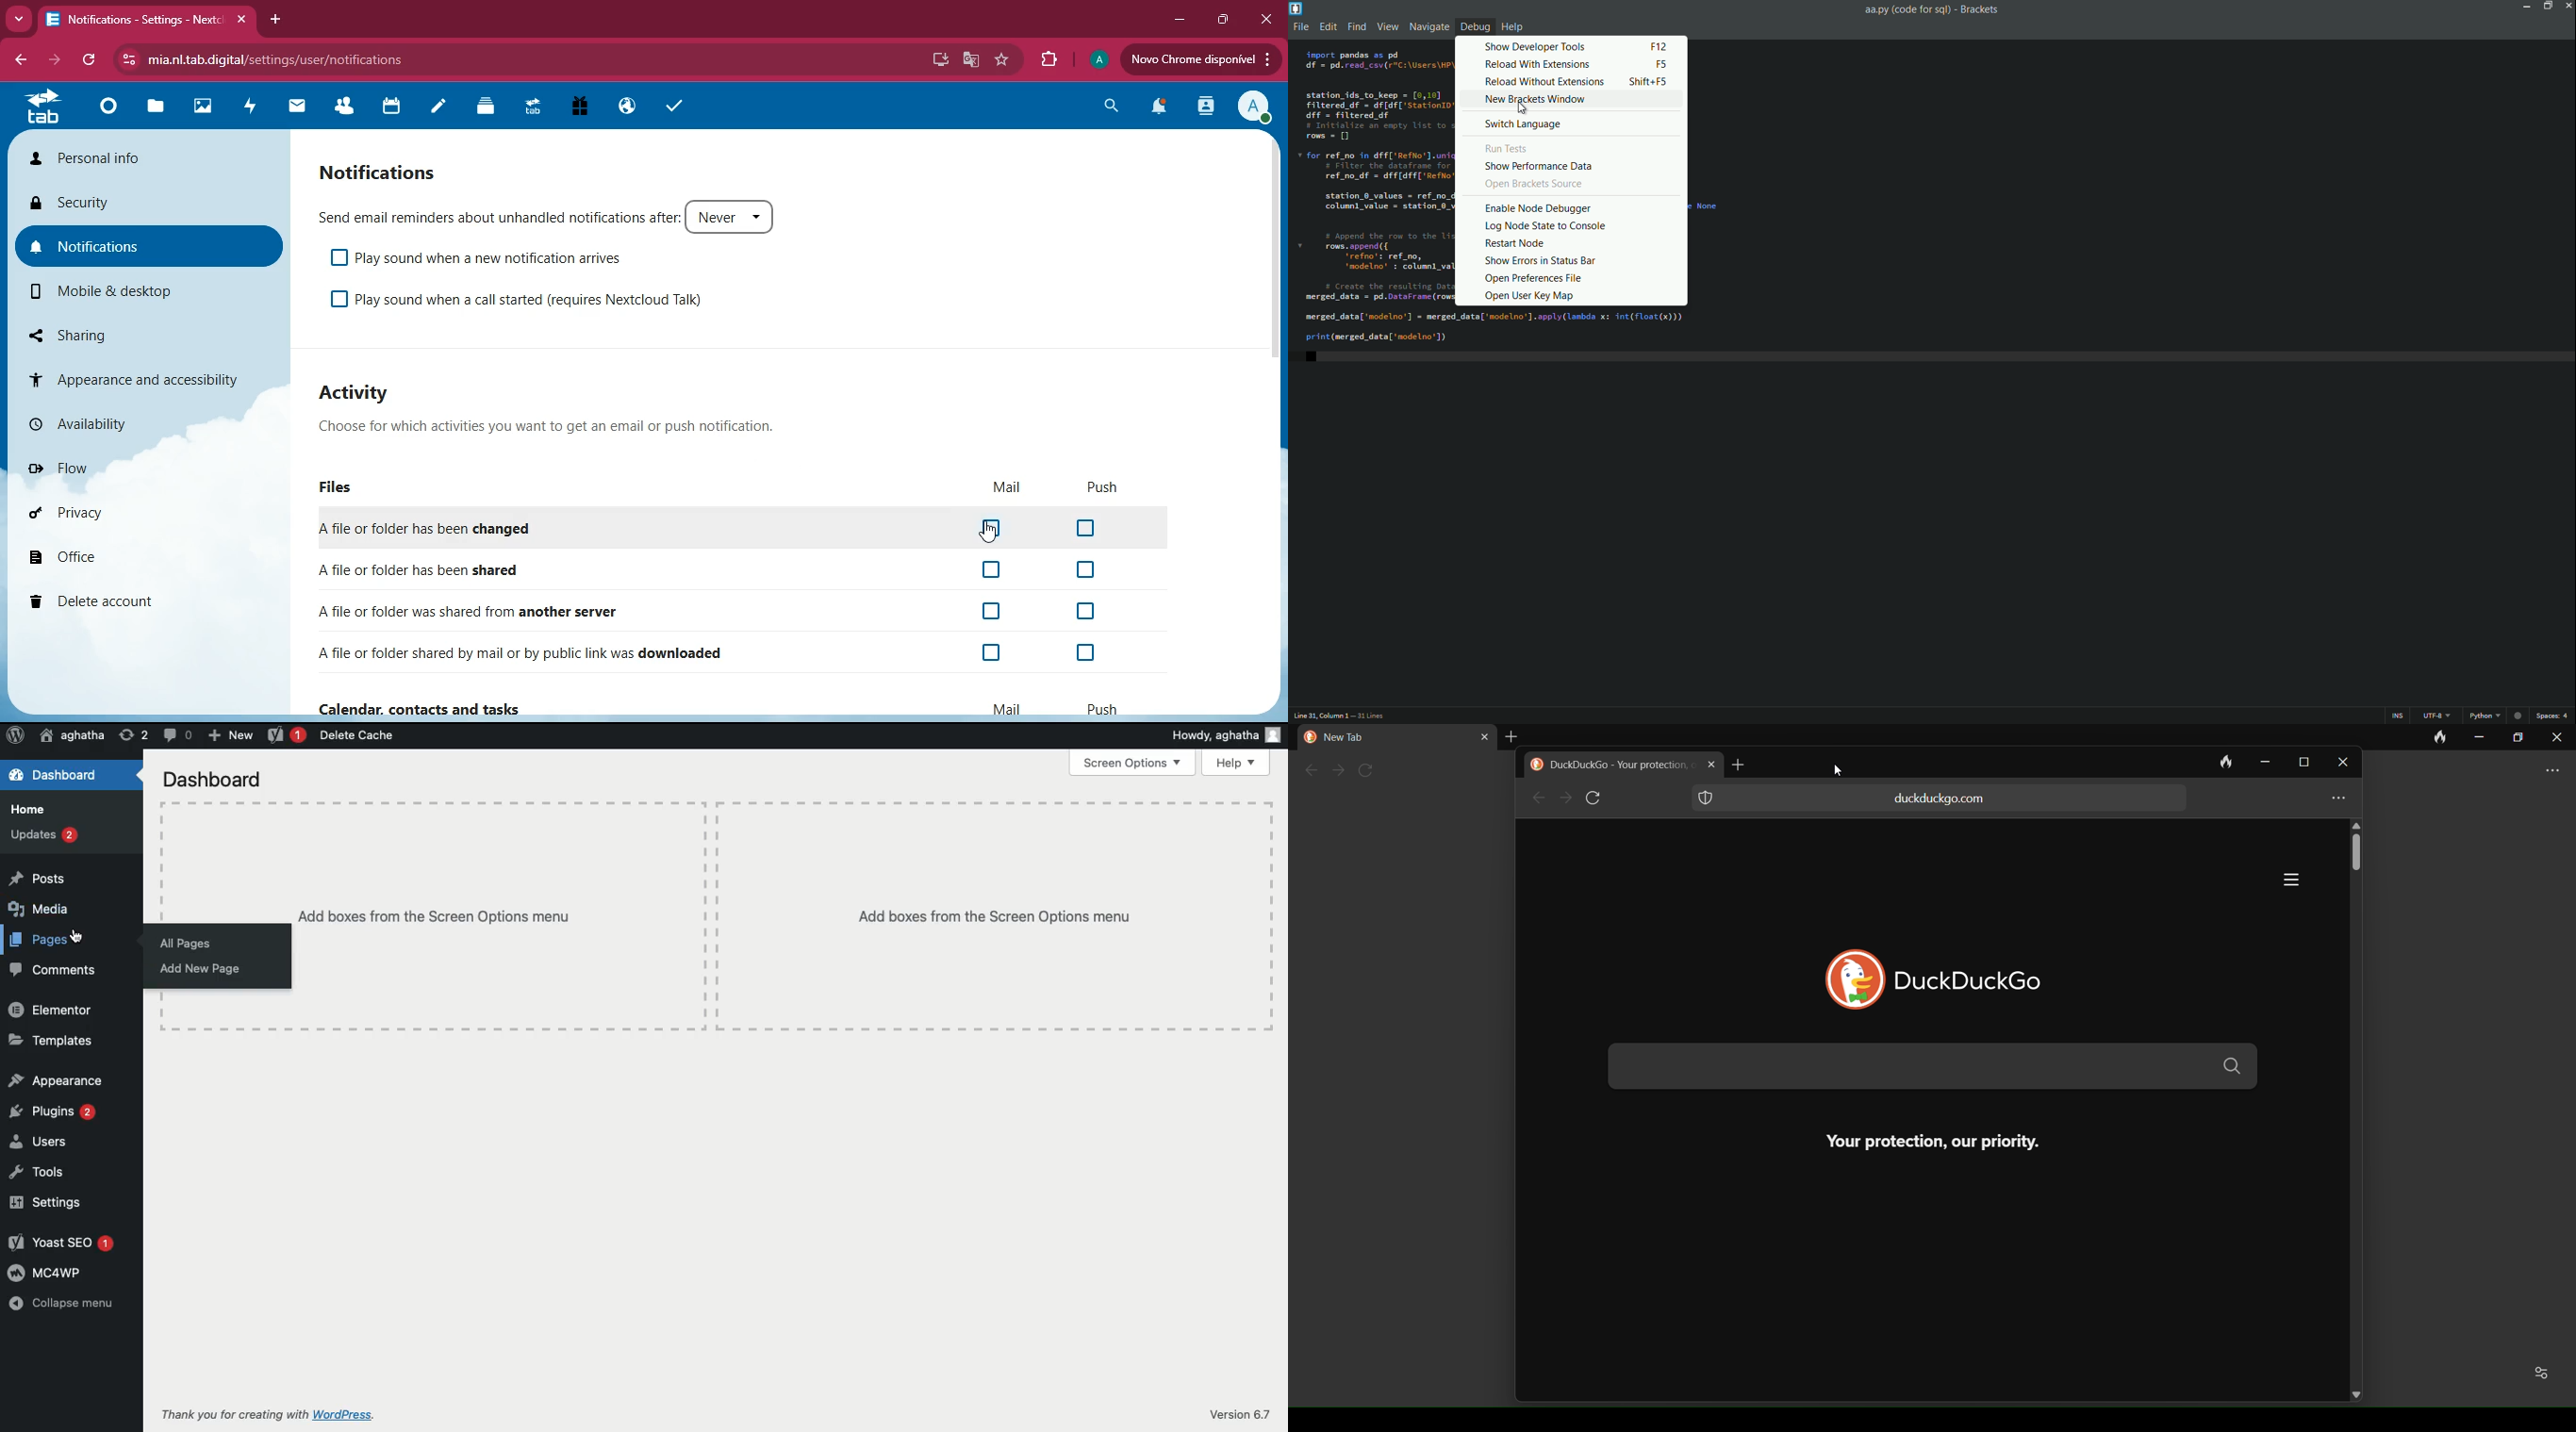 The width and height of the screenshot is (2576, 1456). I want to click on notifications, so click(1159, 108).